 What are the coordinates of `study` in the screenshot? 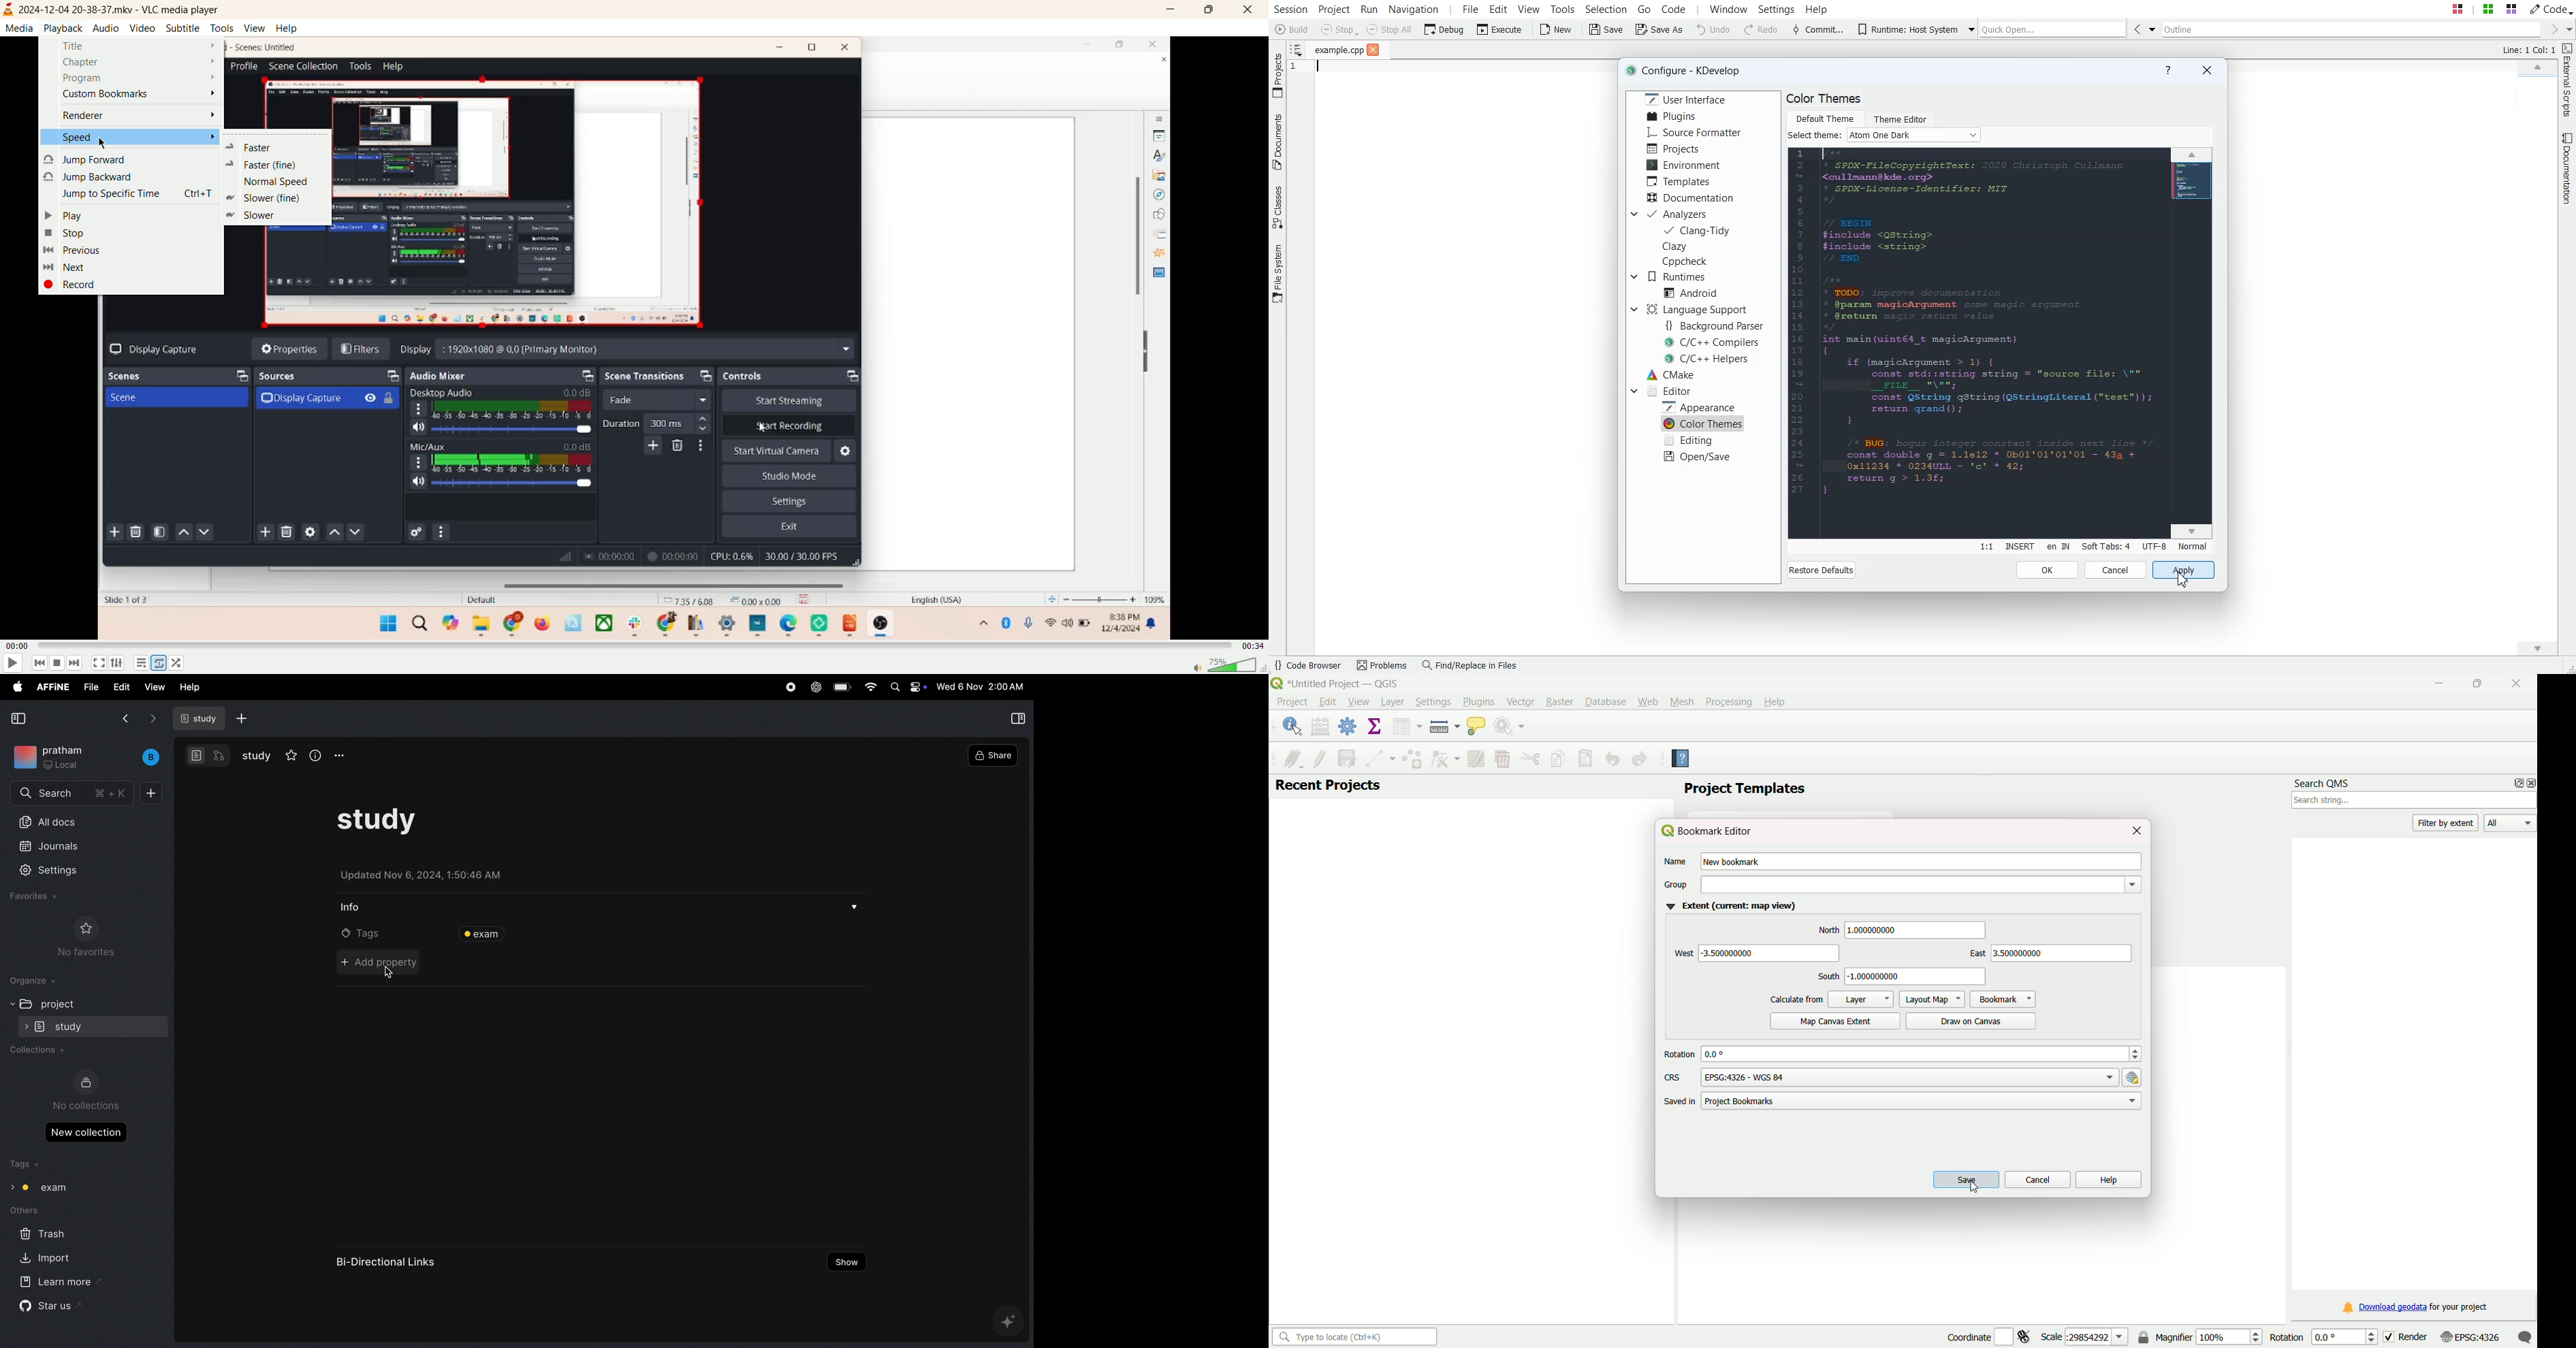 It's located at (93, 1026).